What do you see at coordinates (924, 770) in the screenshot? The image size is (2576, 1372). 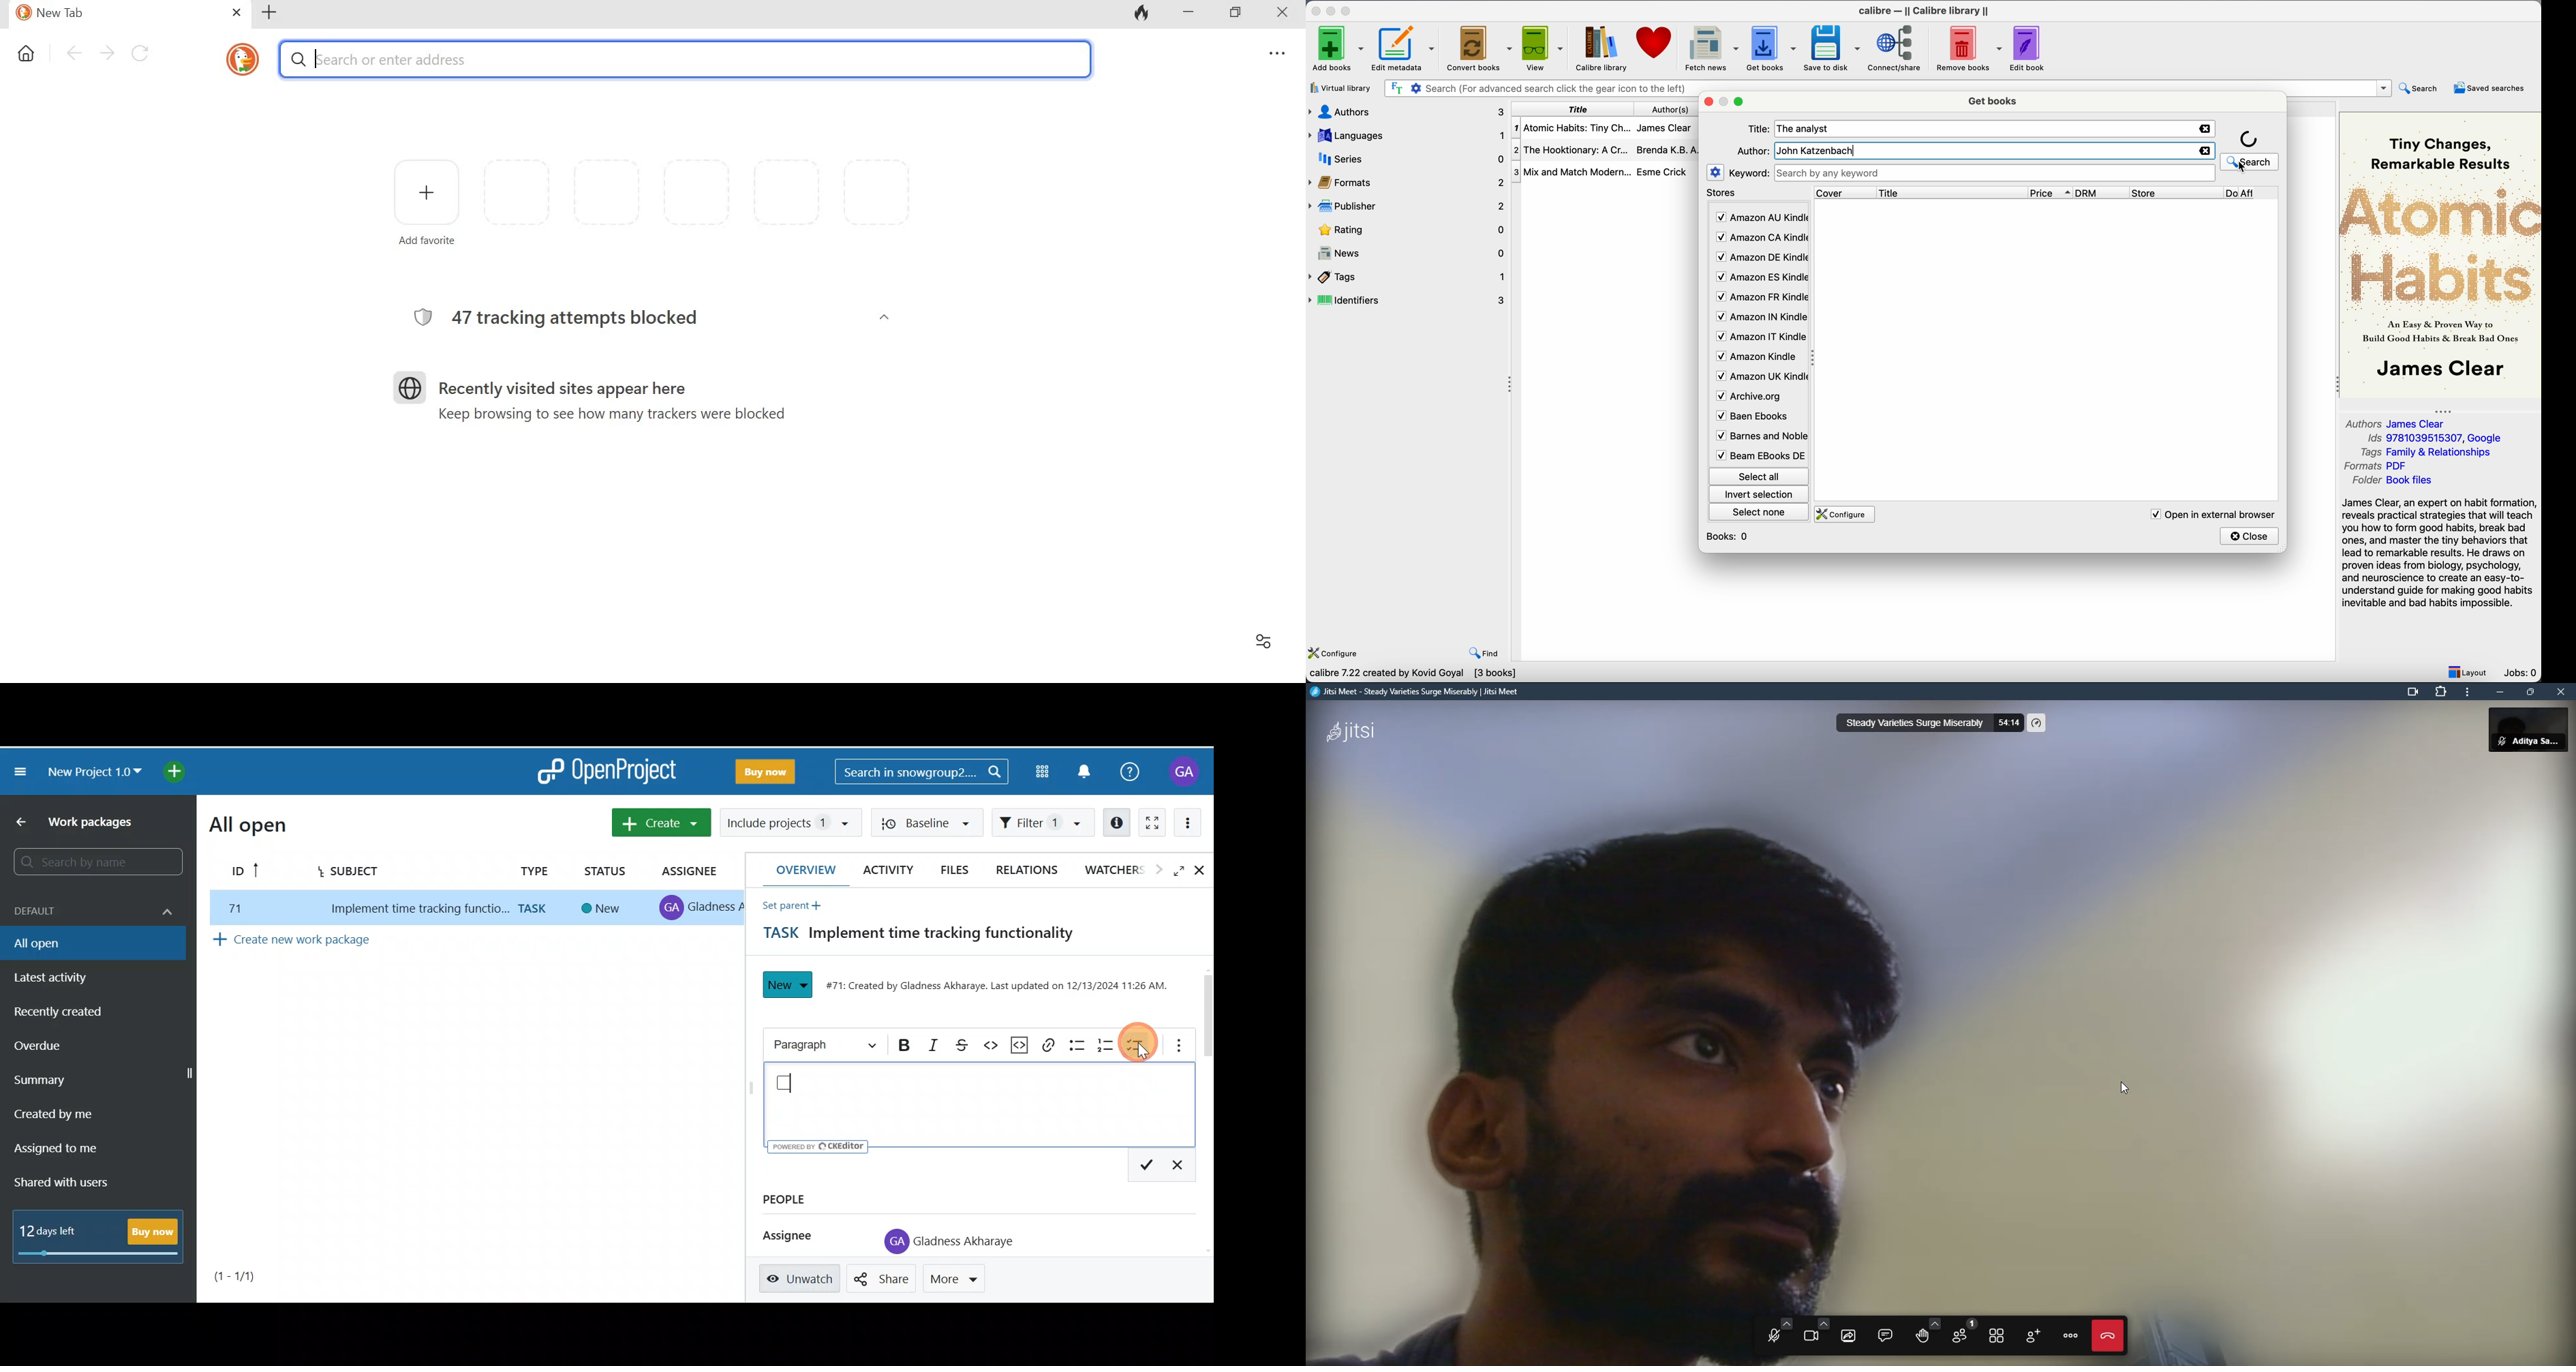 I see `Search bar` at bounding box center [924, 770].